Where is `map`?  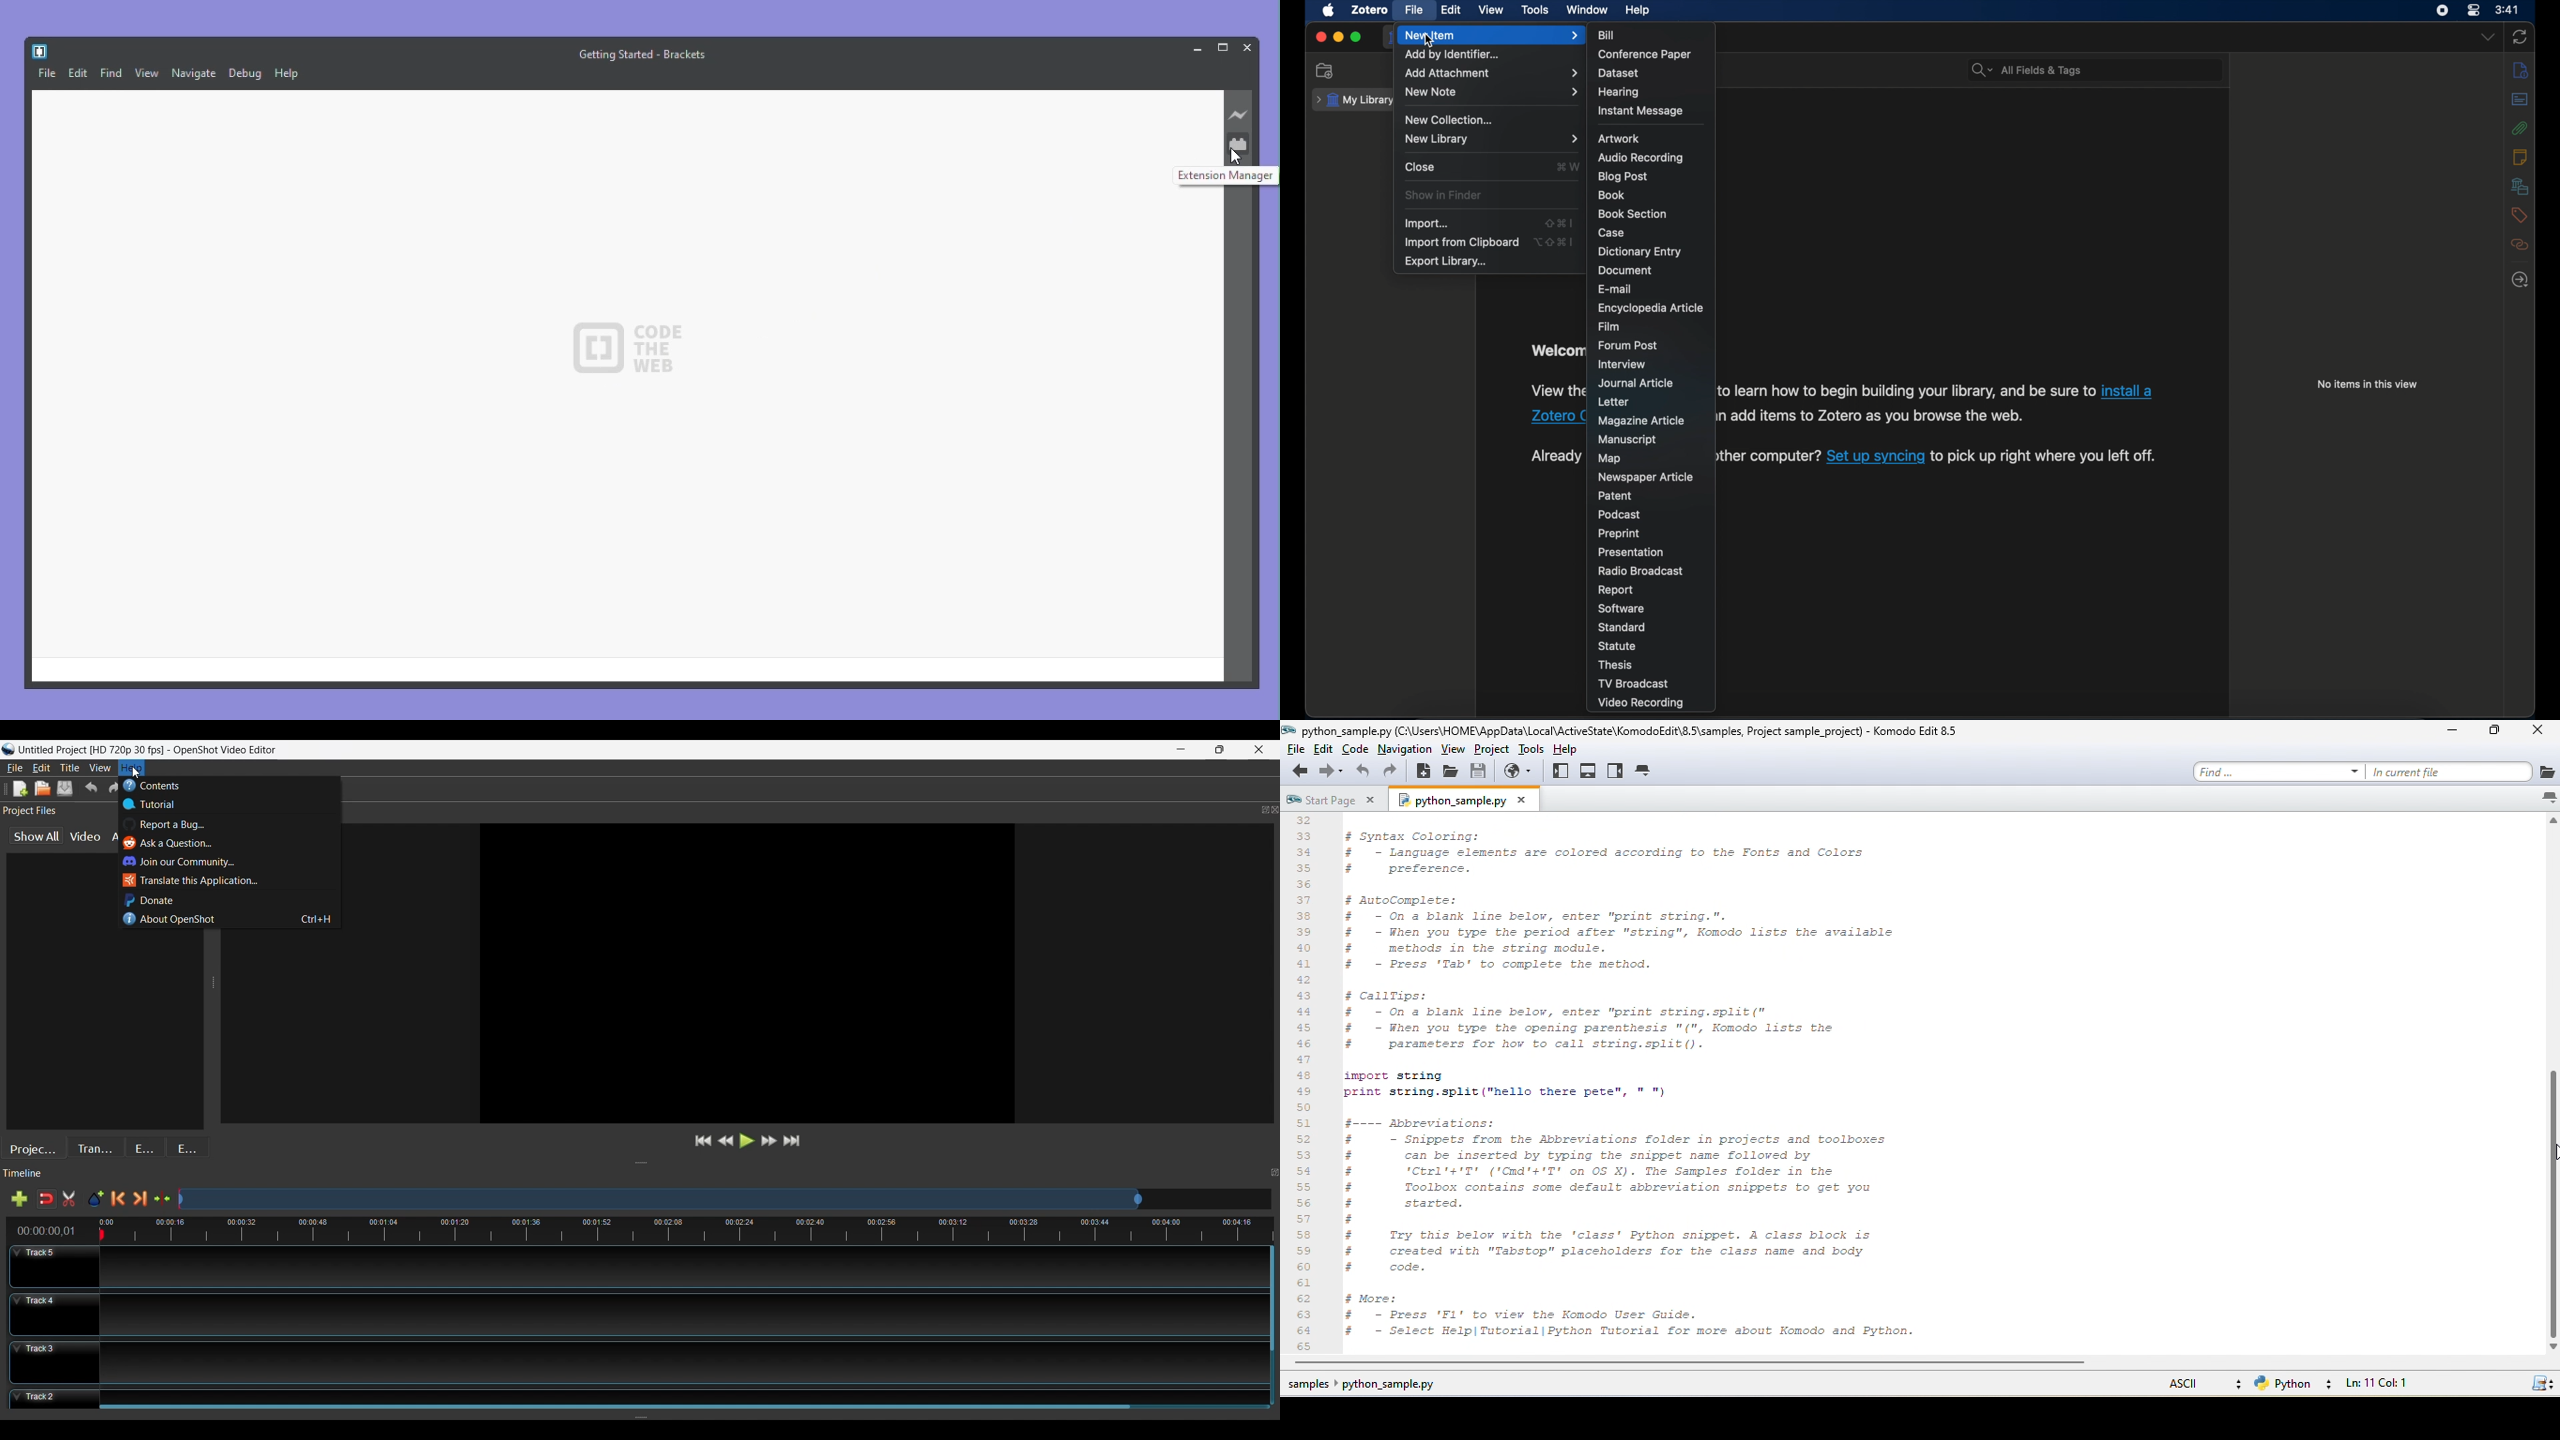 map is located at coordinates (1609, 459).